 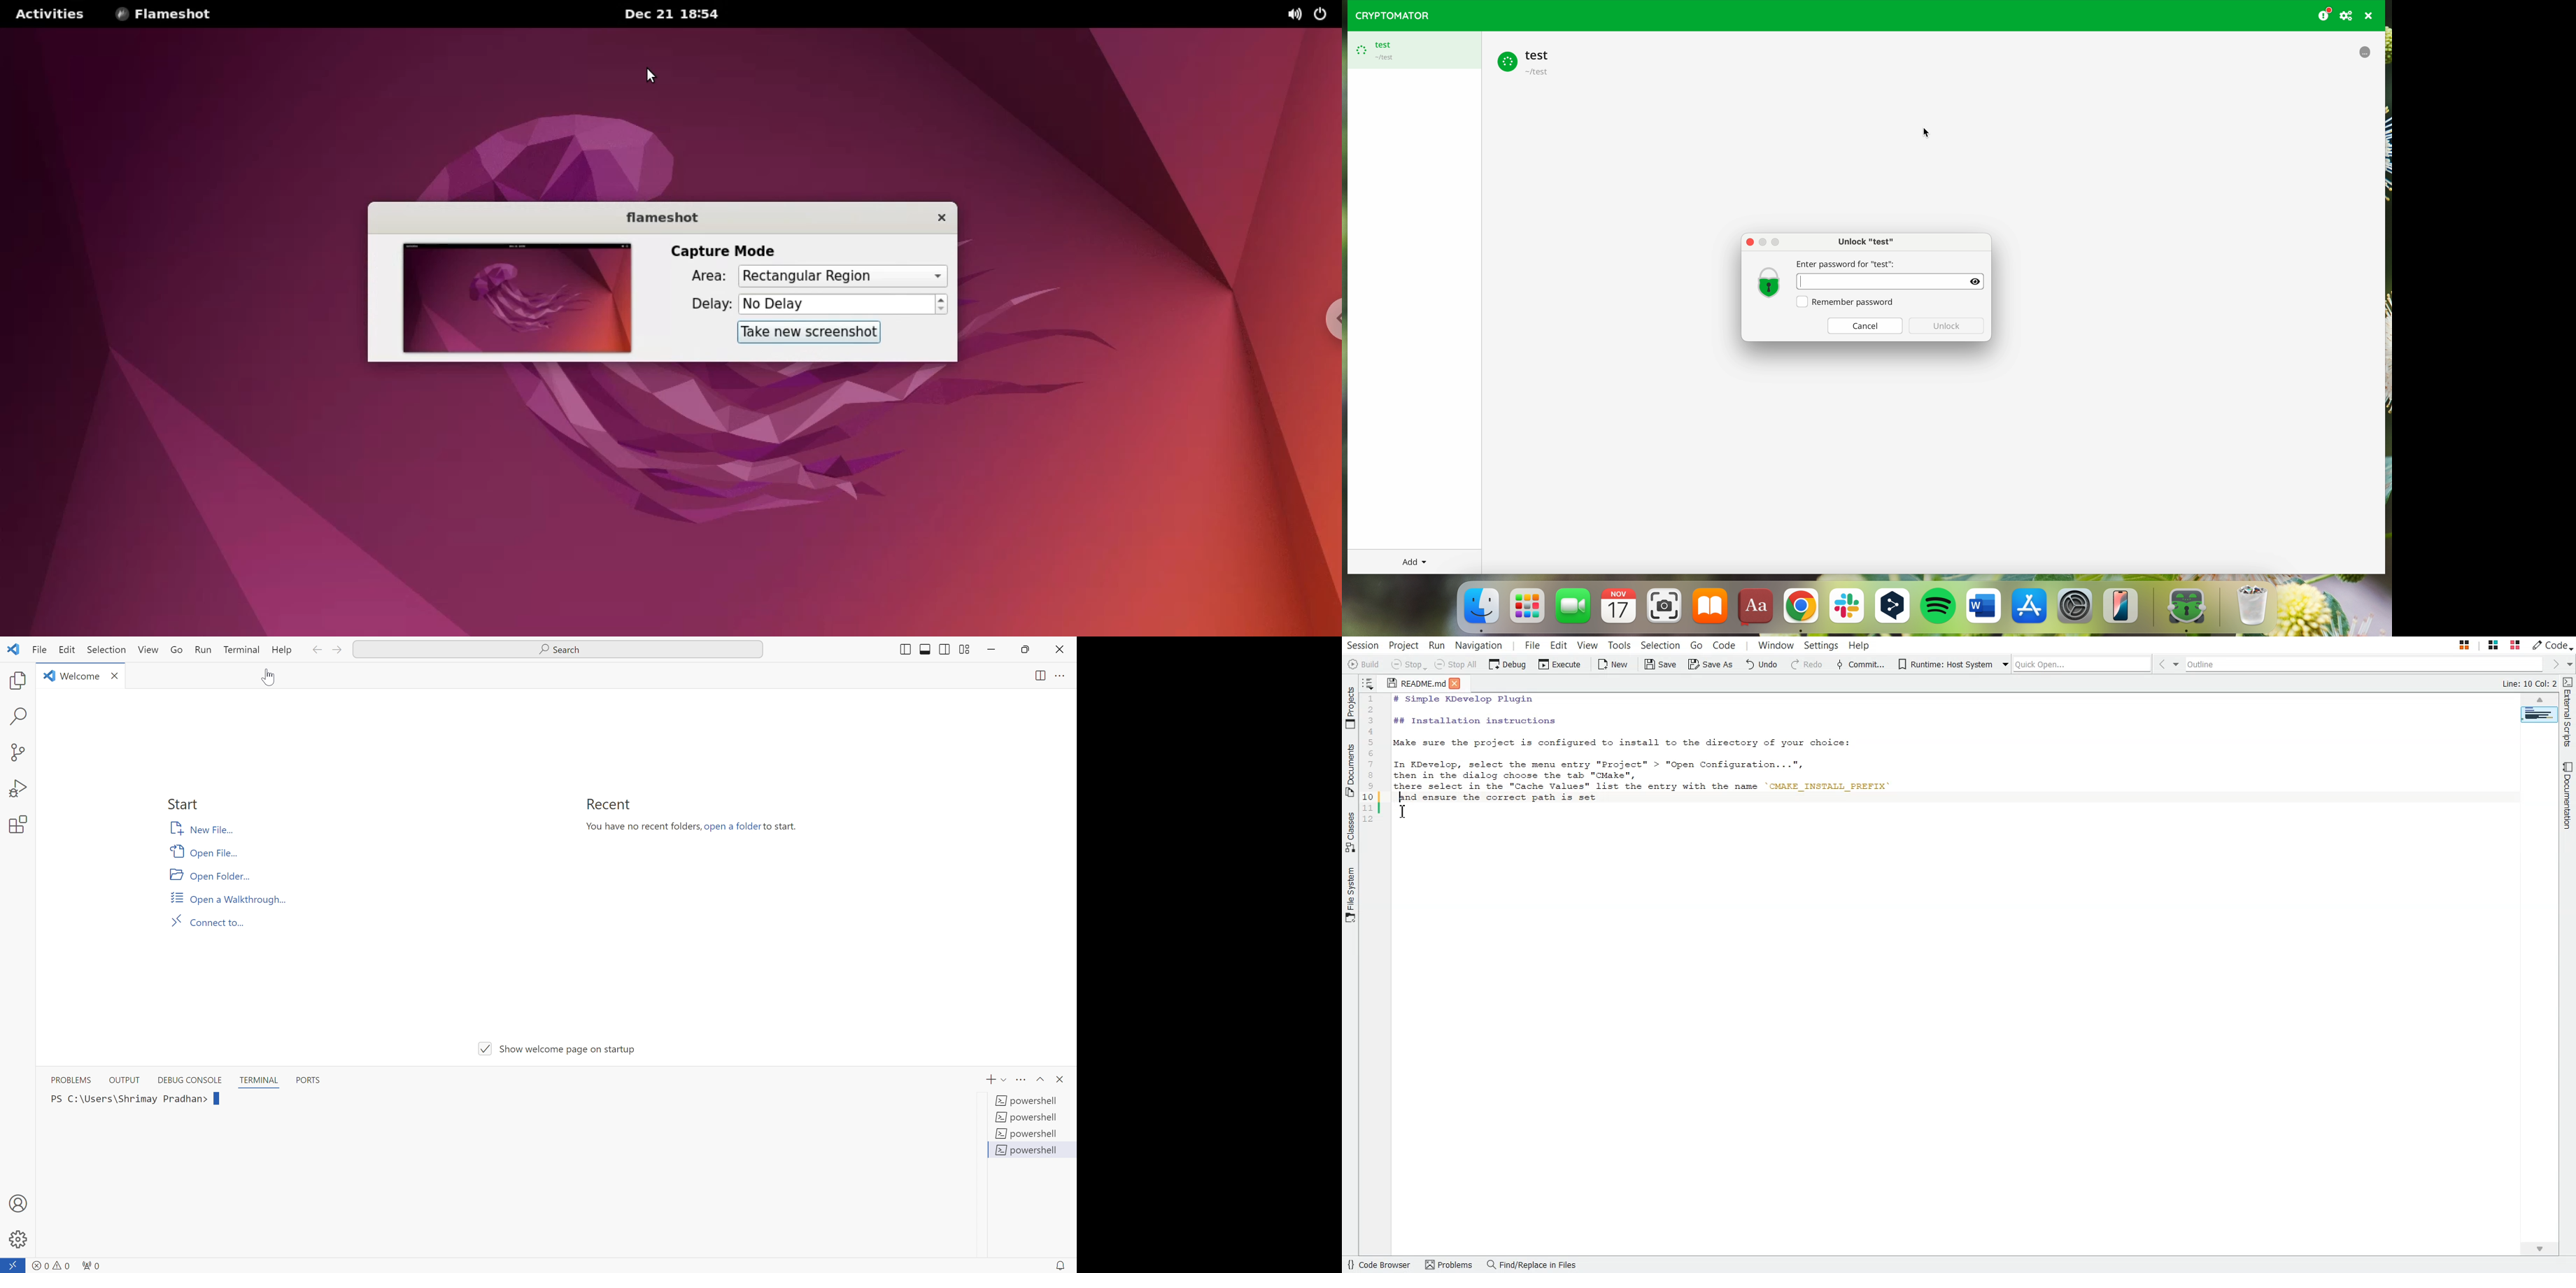 I want to click on split, so click(x=1038, y=677).